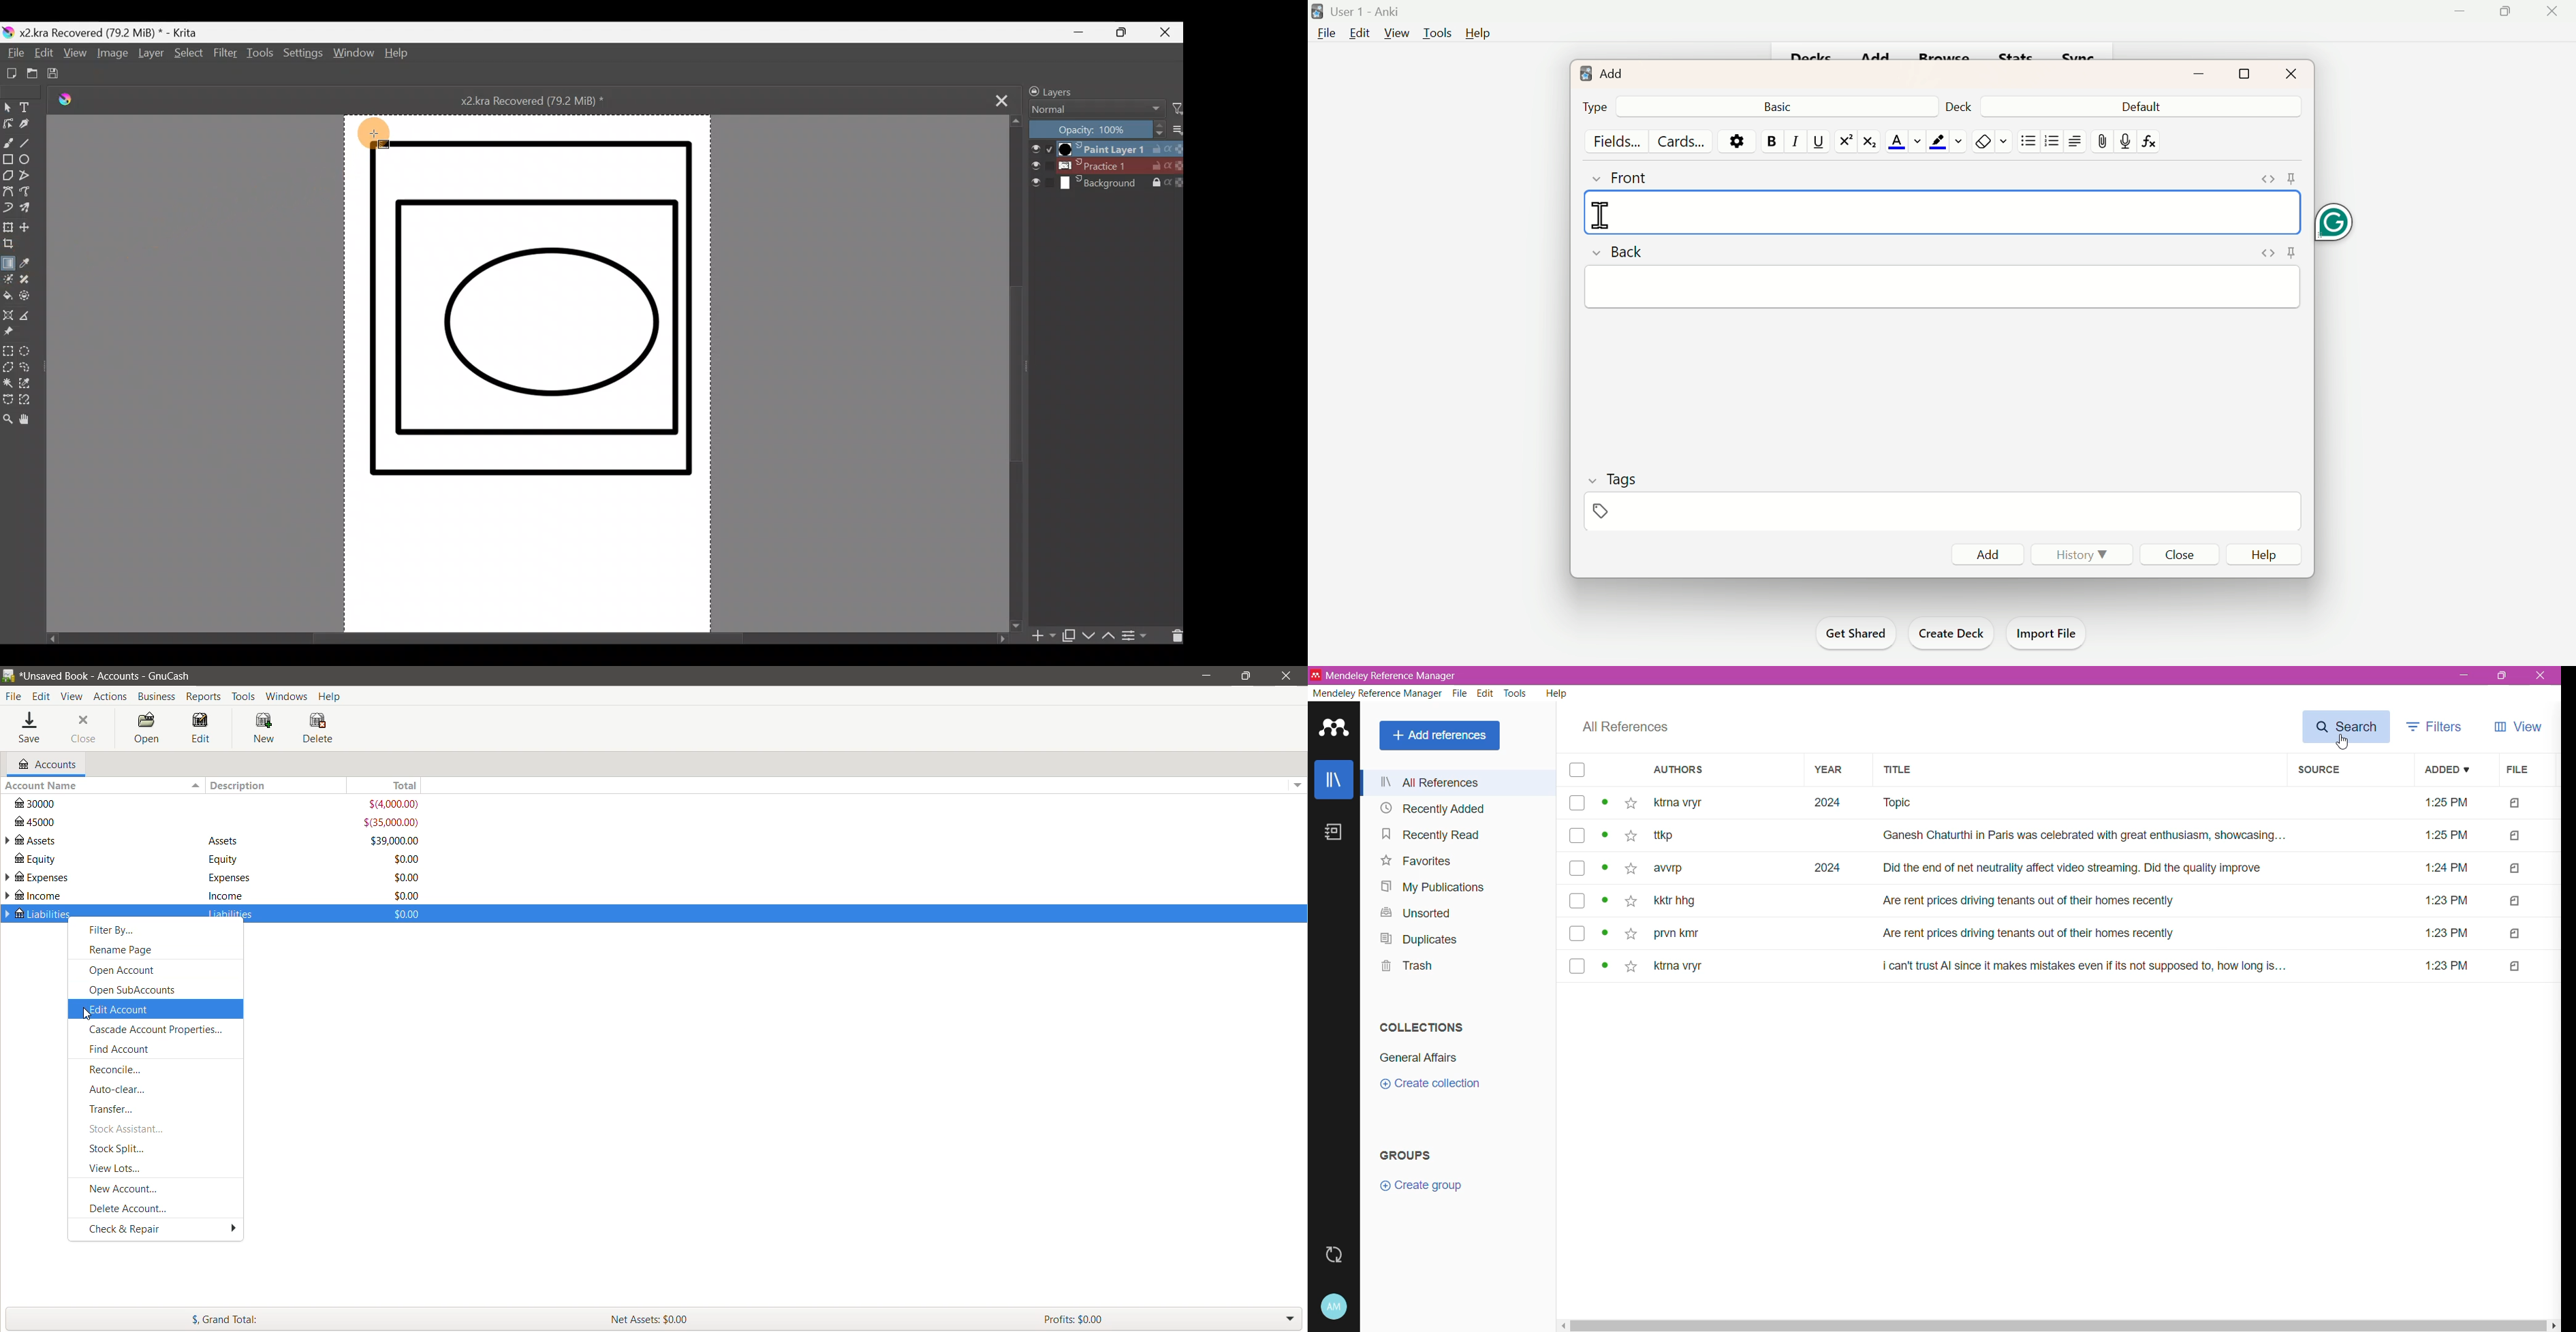 The width and height of the screenshot is (2576, 1344). I want to click on Save, so click(31, 729).